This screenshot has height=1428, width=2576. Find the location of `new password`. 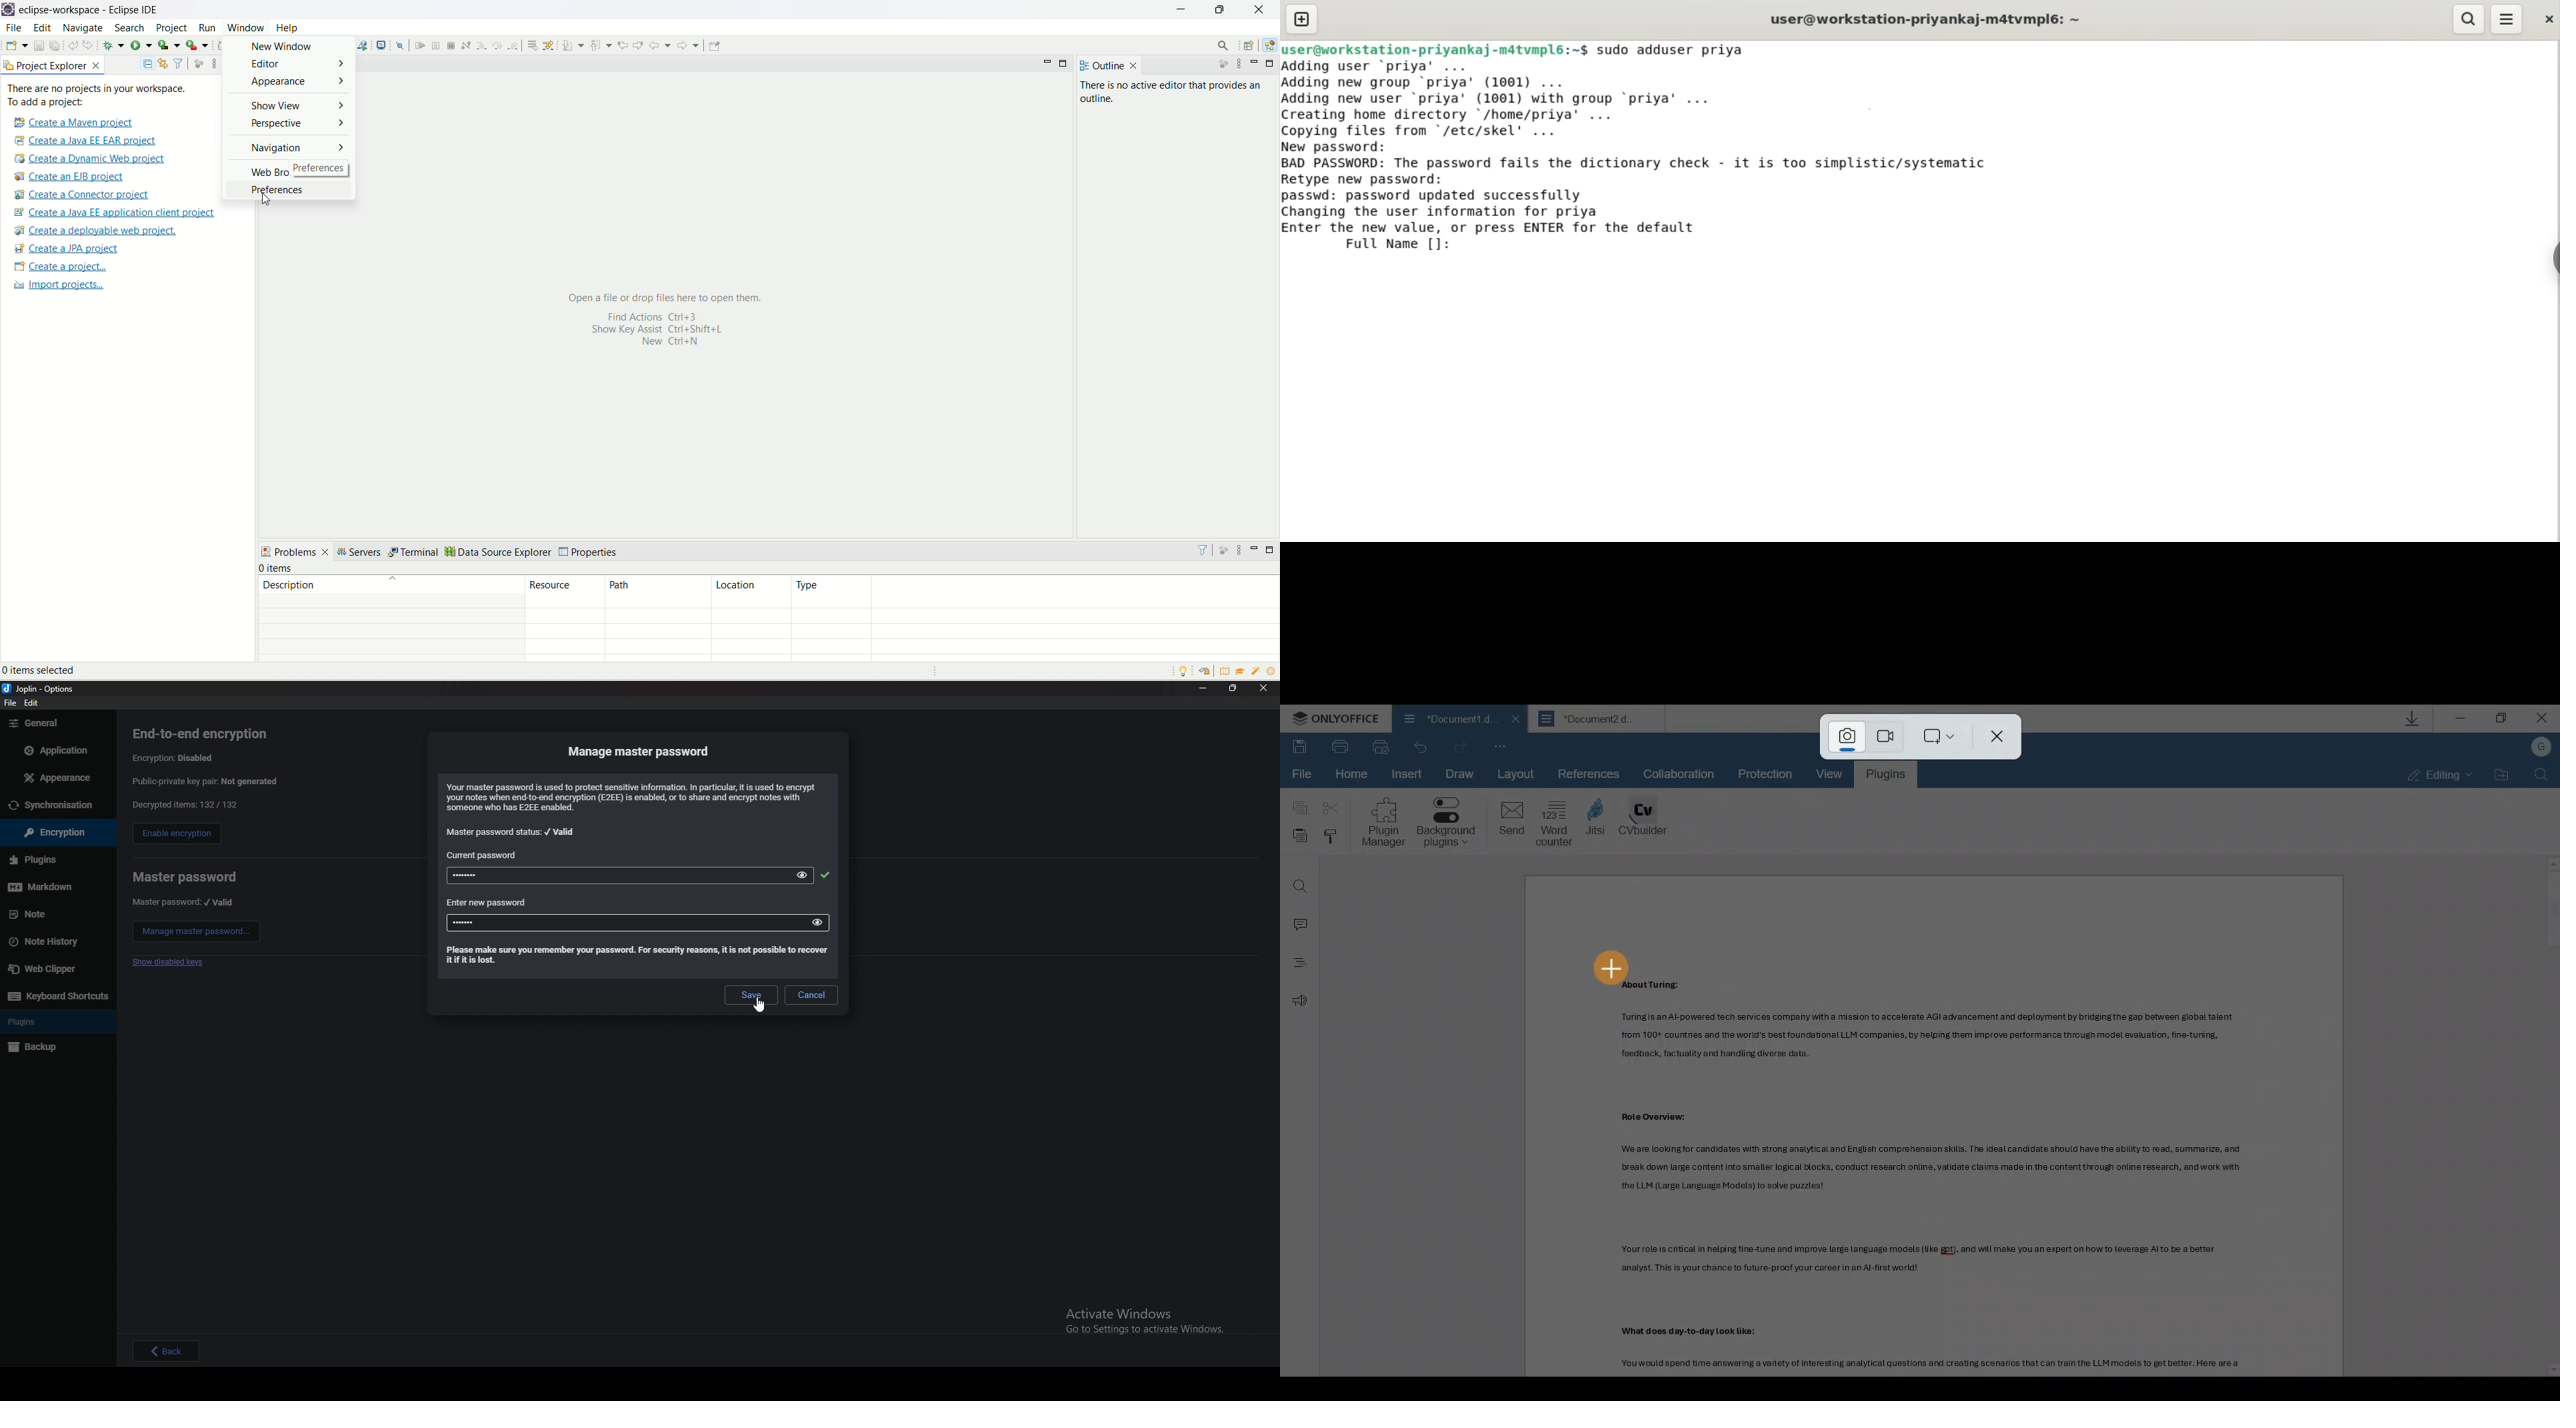

new password is located at coordinates (473, 924).